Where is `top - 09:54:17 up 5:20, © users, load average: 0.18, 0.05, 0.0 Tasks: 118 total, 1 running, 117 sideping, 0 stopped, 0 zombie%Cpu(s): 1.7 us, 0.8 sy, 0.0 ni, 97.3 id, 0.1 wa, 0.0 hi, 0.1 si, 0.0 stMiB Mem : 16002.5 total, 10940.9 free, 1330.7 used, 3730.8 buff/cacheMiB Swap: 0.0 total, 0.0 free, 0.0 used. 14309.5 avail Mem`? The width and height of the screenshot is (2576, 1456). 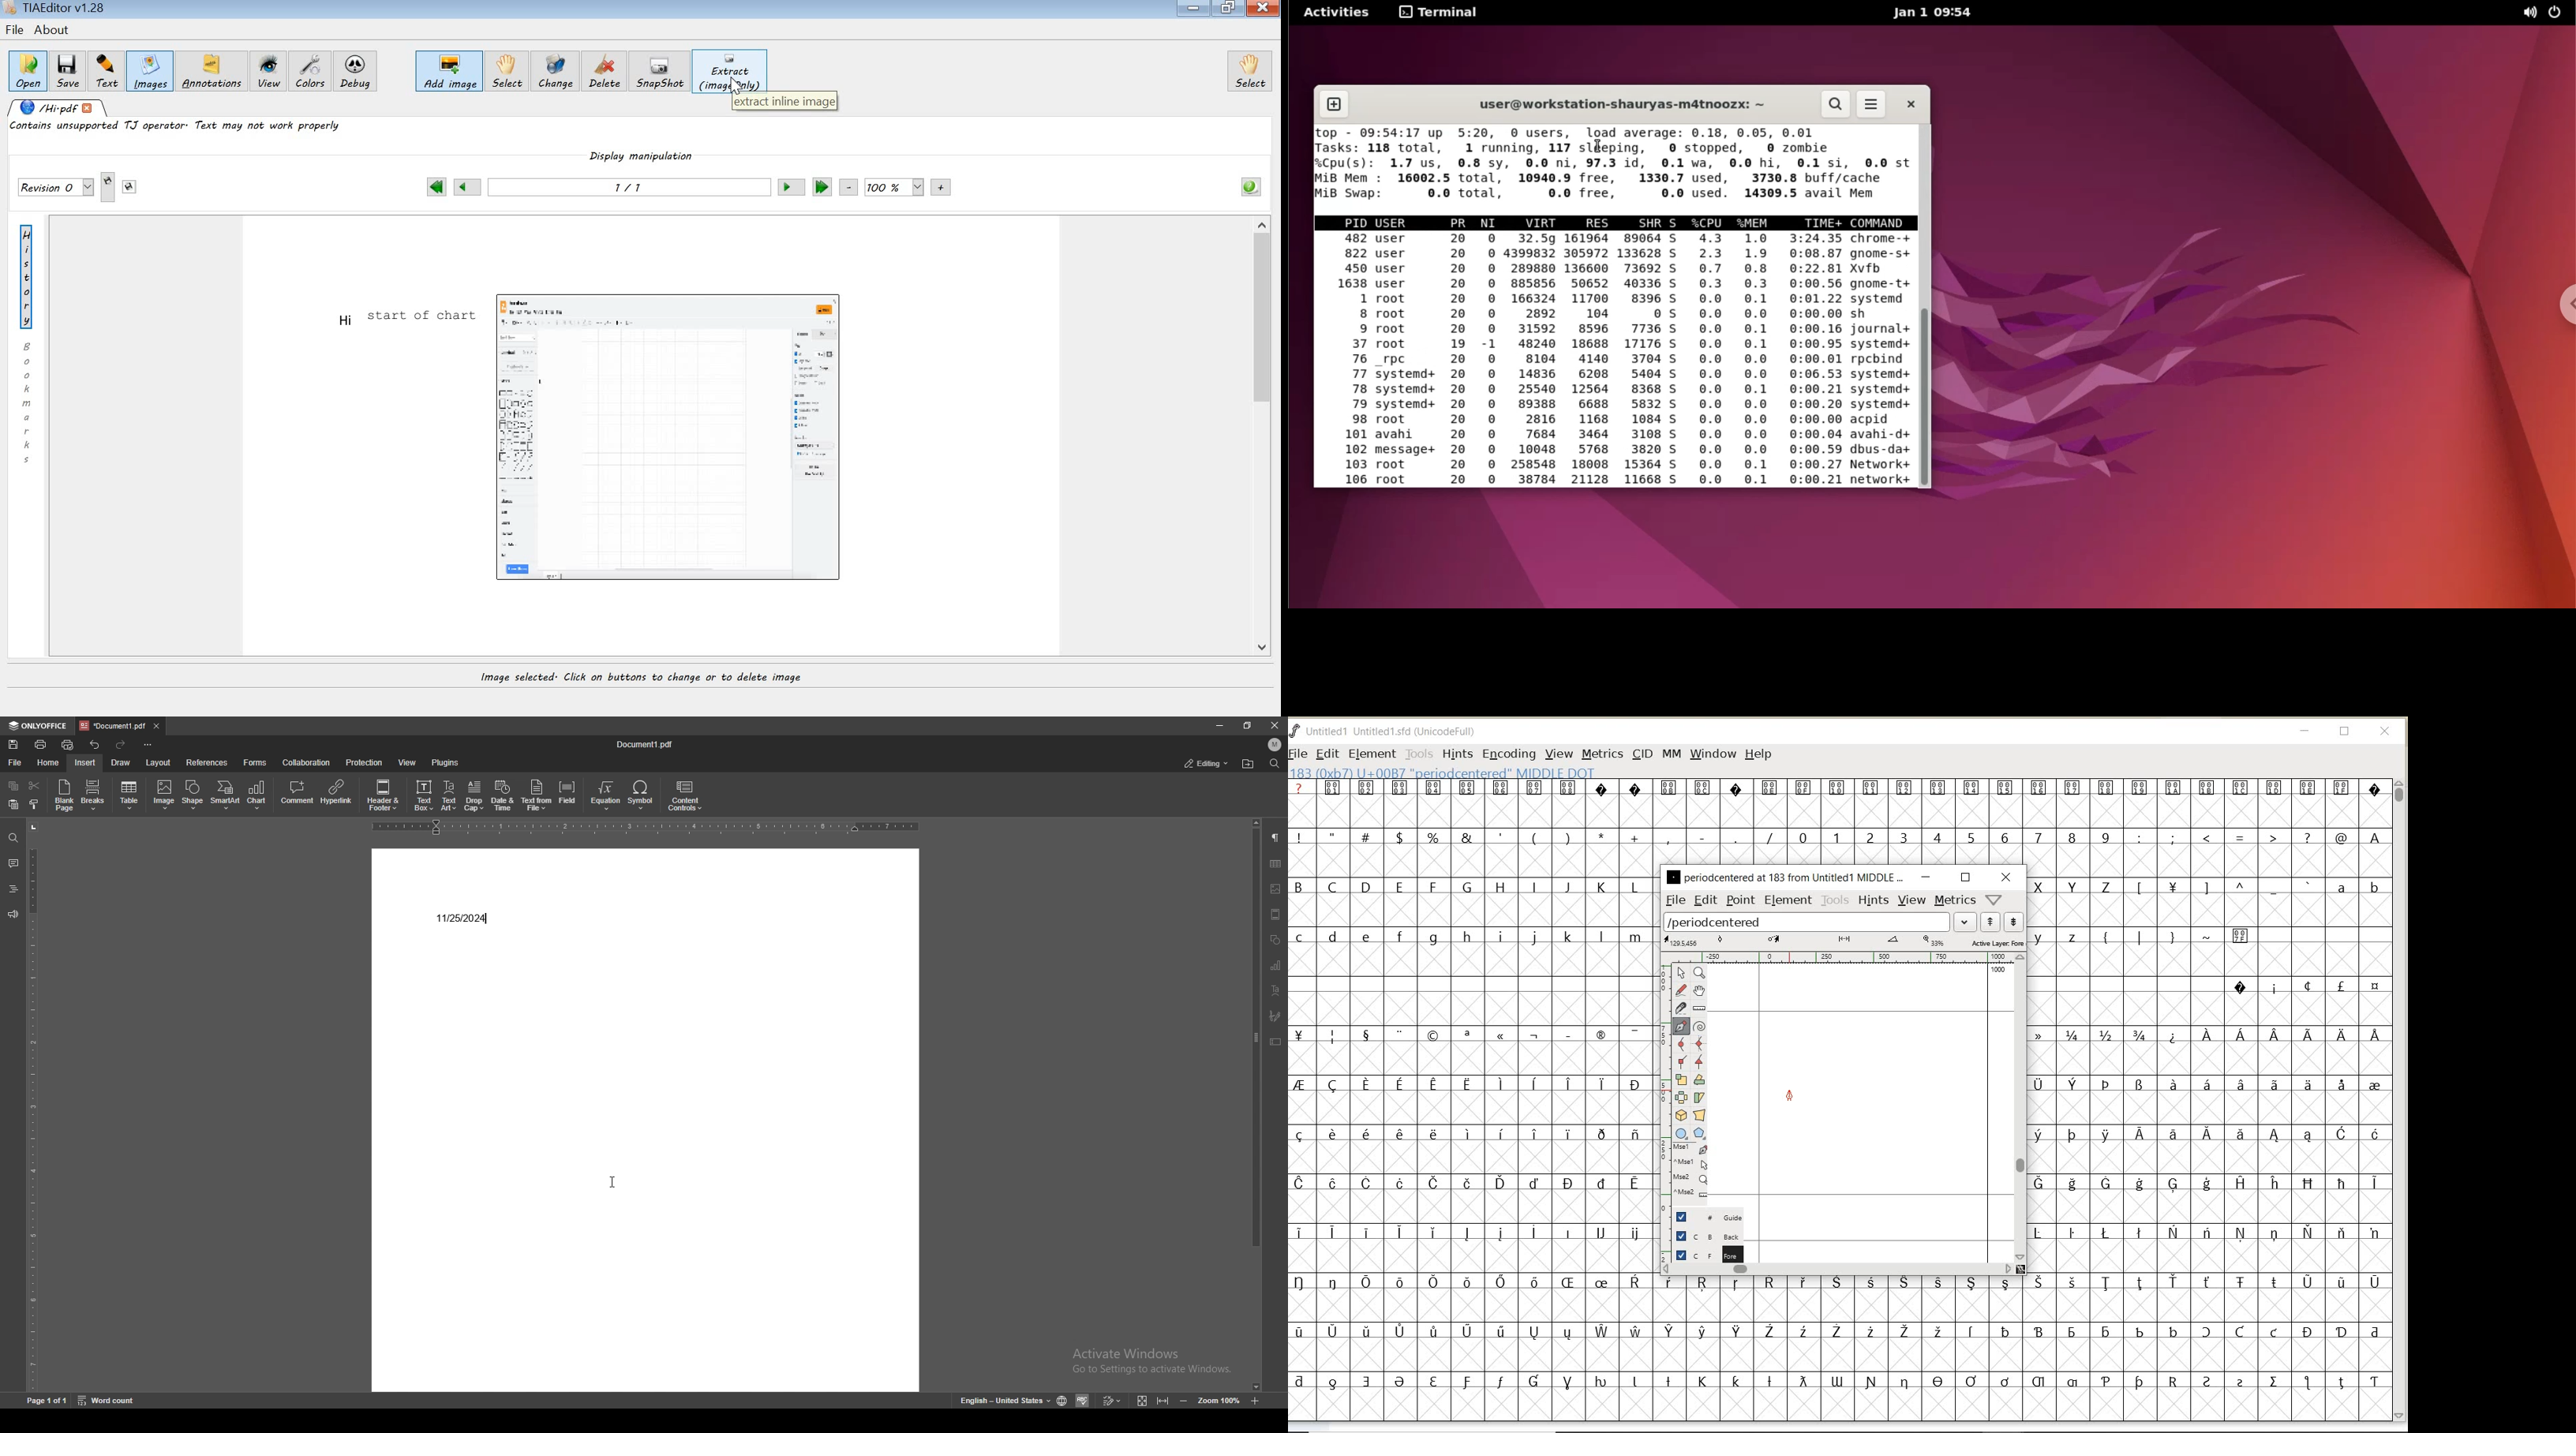
top - 09:54:17 up 5:20, © users, load average: 0.18, 0.05, 0.0 Tasks: 118 total, 1 running, 117 sideping, 0 stopped, 0 zombie%Cpu(s): 1.7 us, 0.8 sy, 0.0 ni, 97.3 id, 0.1 wa, 0.0 hi, 0.1 si, 0.0 stMiB Mem : 16002.5 total, 10940.9 free, 1330.7 used, 3730.8 buff/cacheMiB Swap: 0.0 total, 0.0 free, 0.0 used. 14309.5 avail Mem is located at coordinates (1610, 164).